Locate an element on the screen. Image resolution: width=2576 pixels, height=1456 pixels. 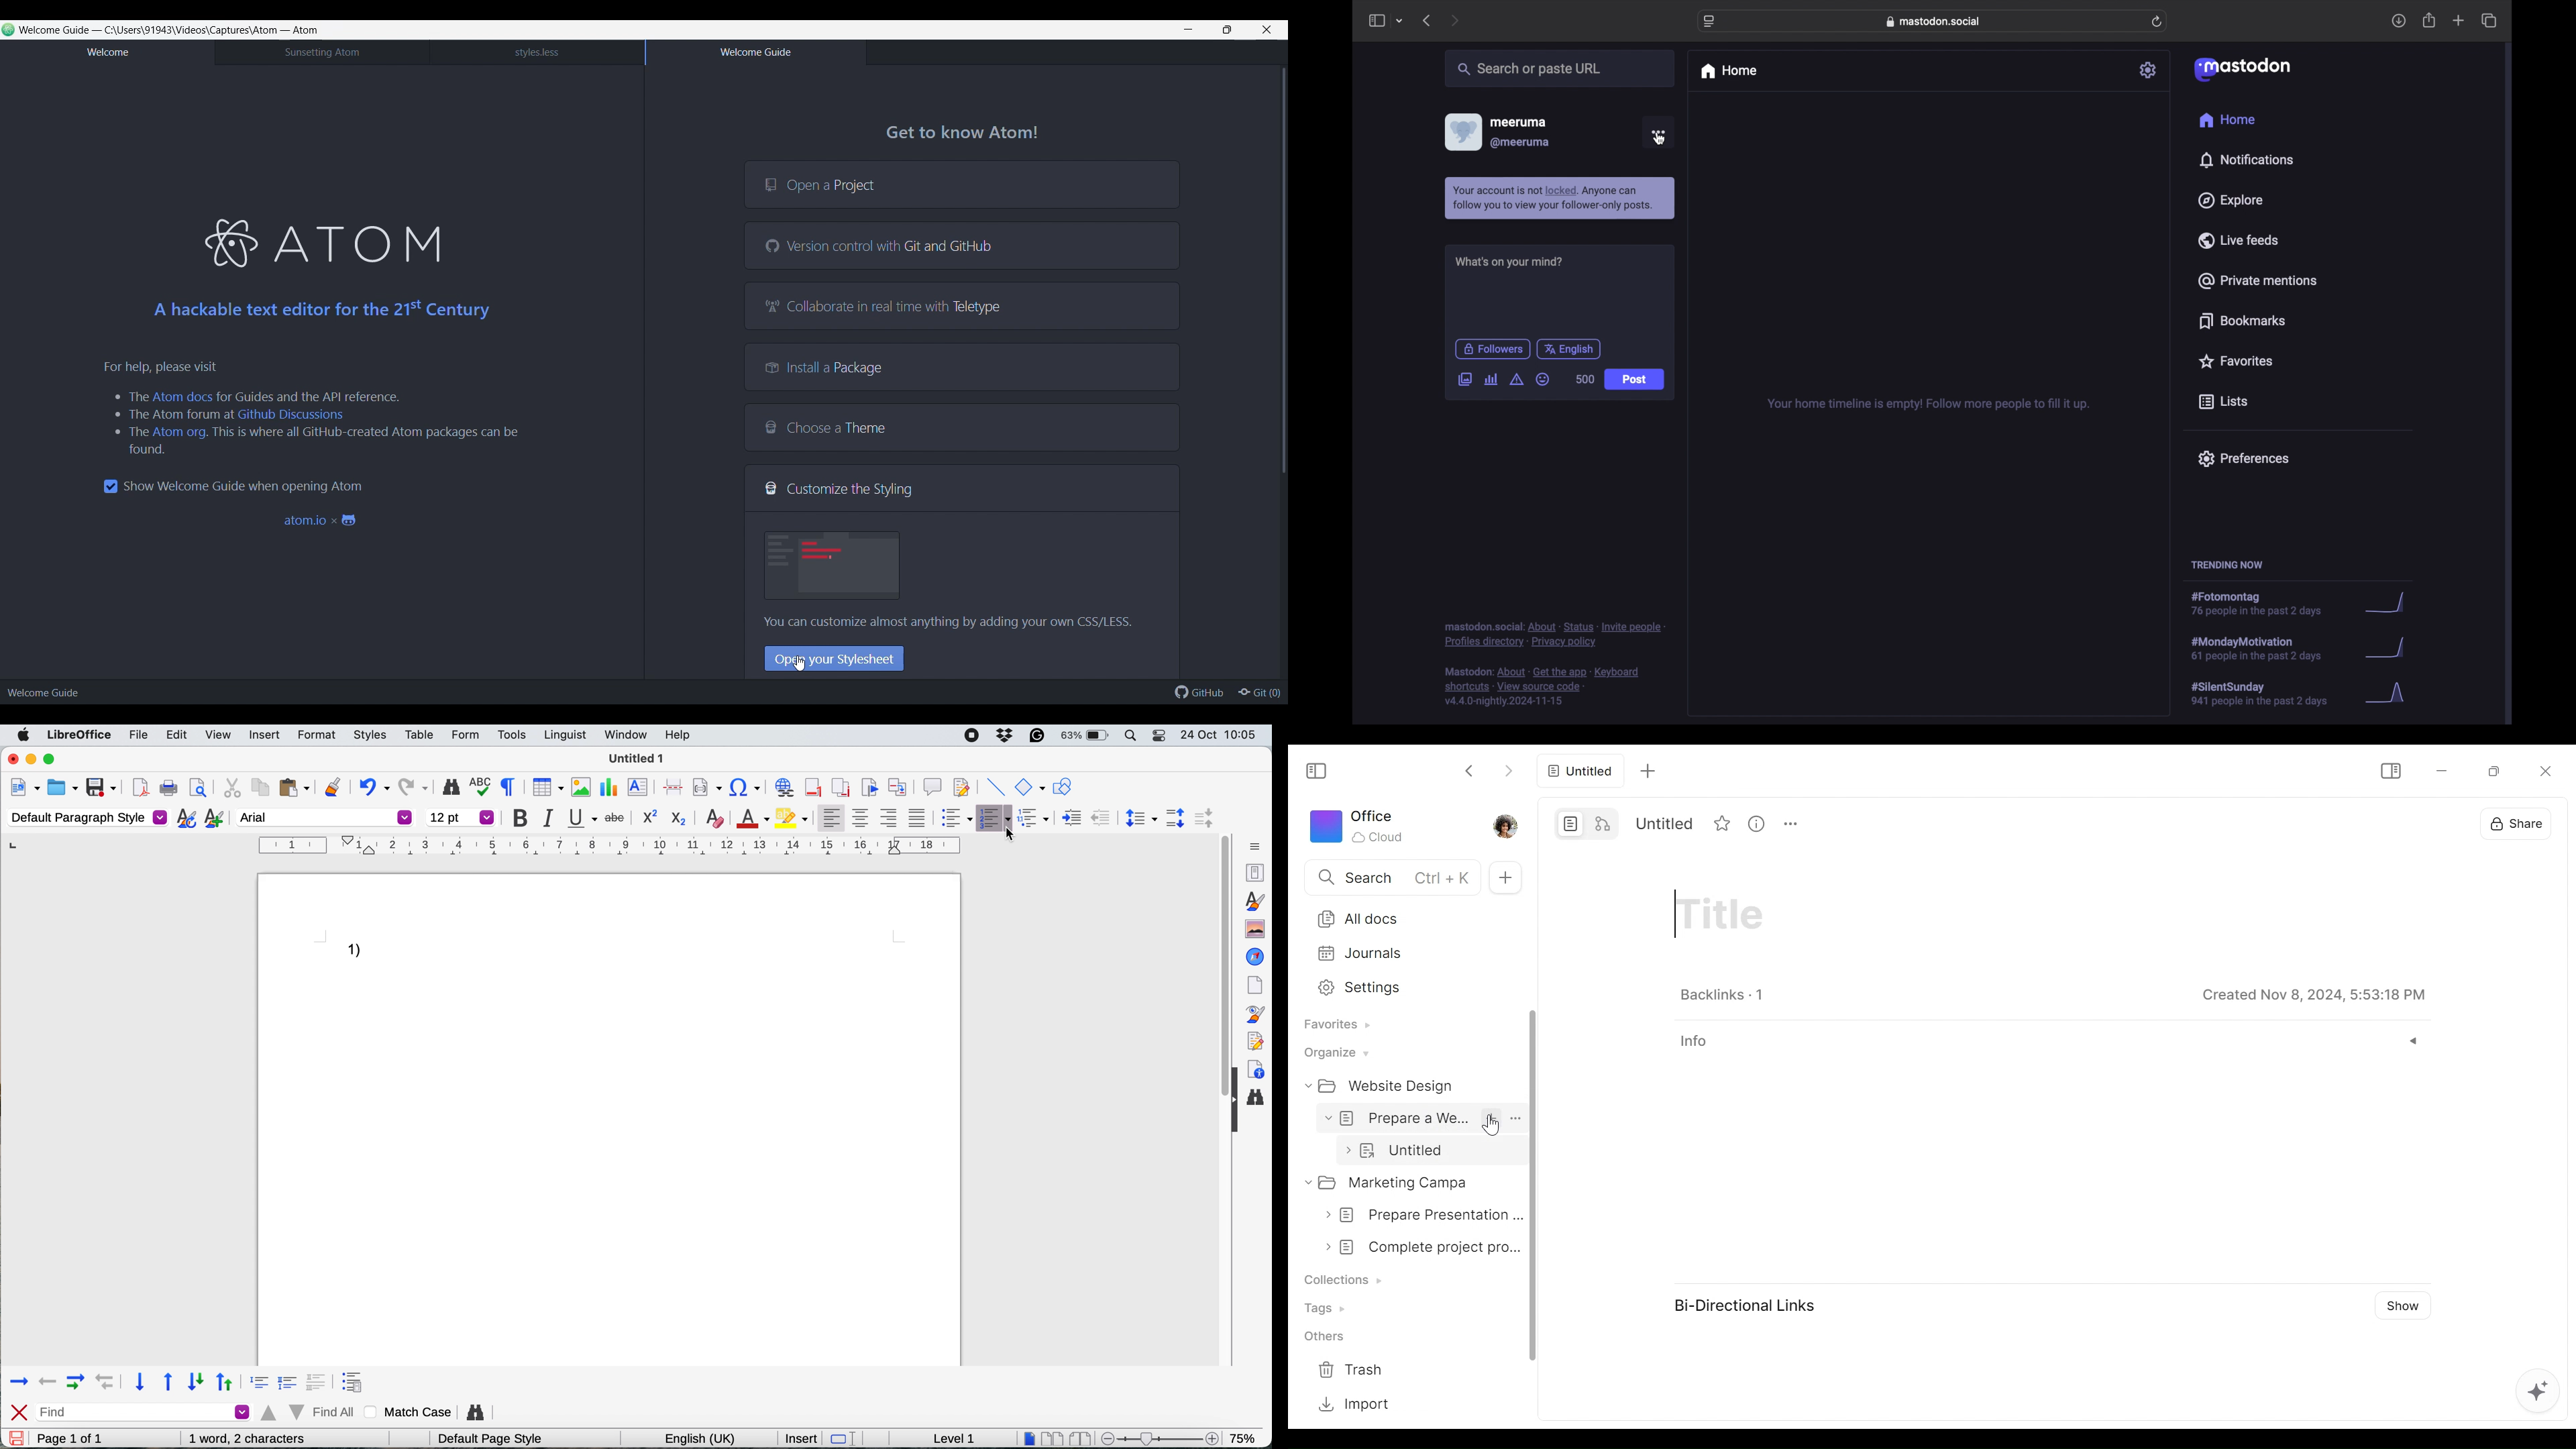
explore is located at coordinates (2233, 200).